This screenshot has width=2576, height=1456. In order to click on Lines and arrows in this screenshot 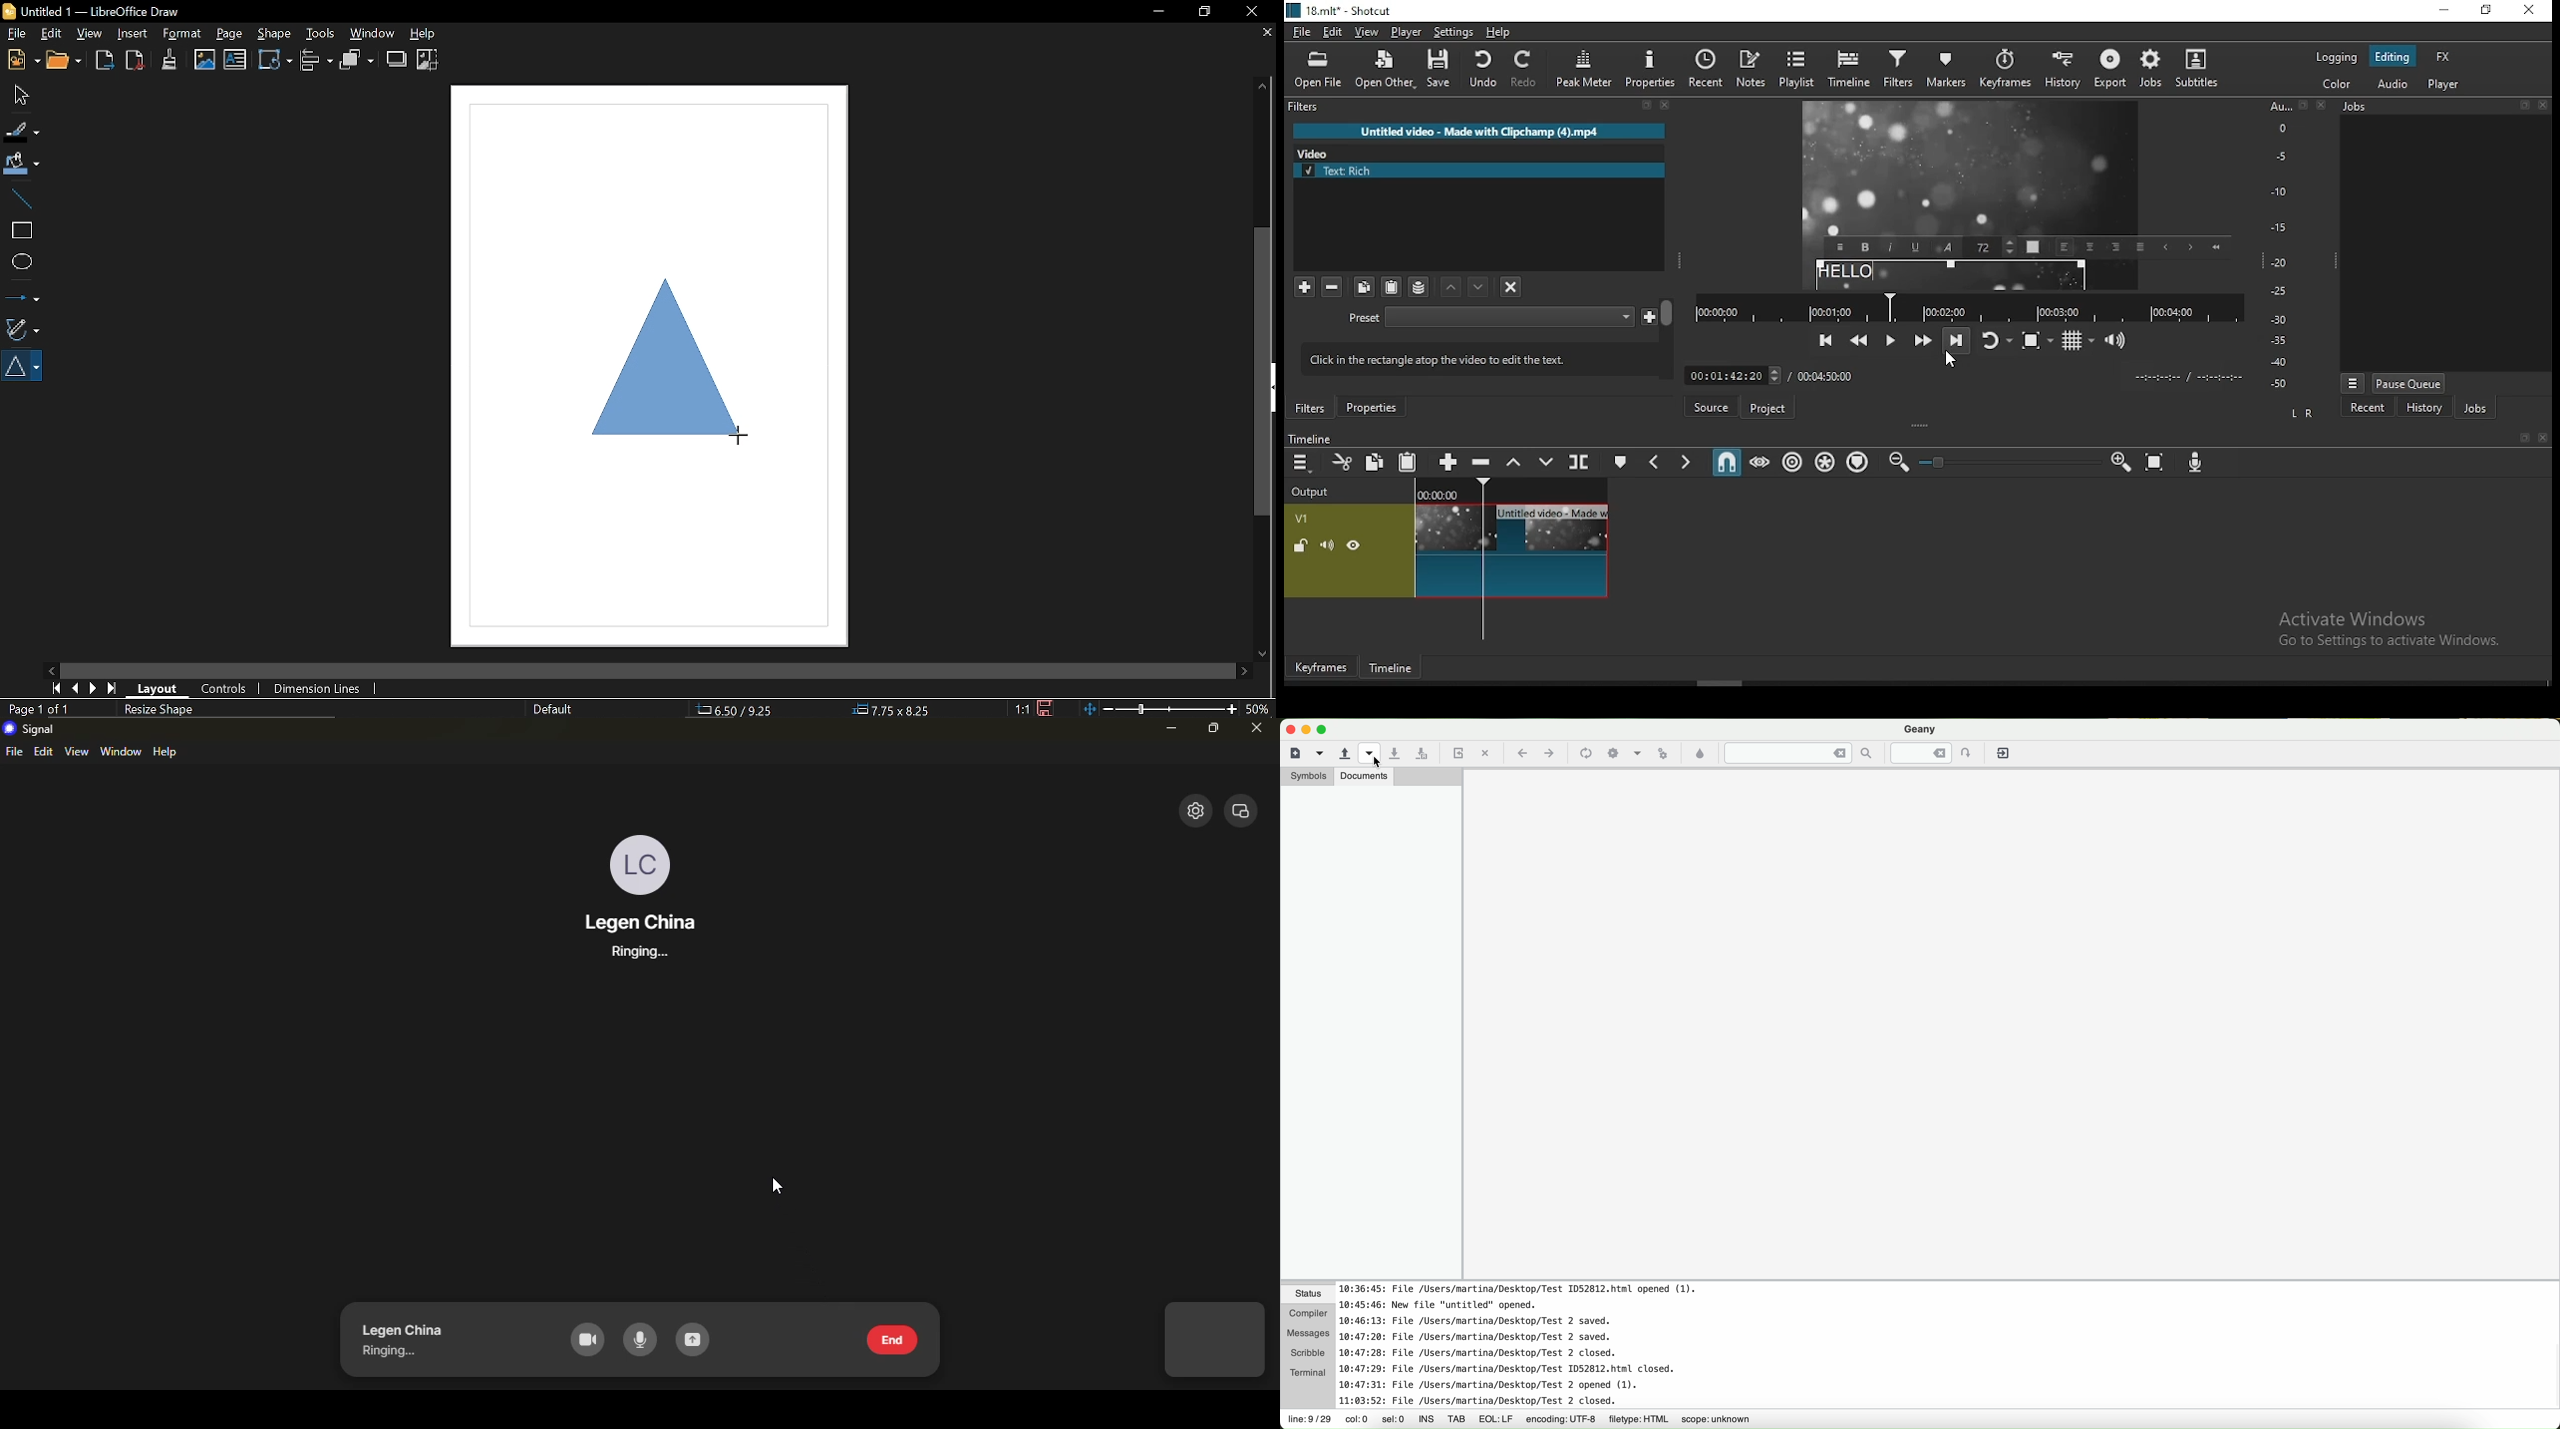, I will do `click(22, 294)`.